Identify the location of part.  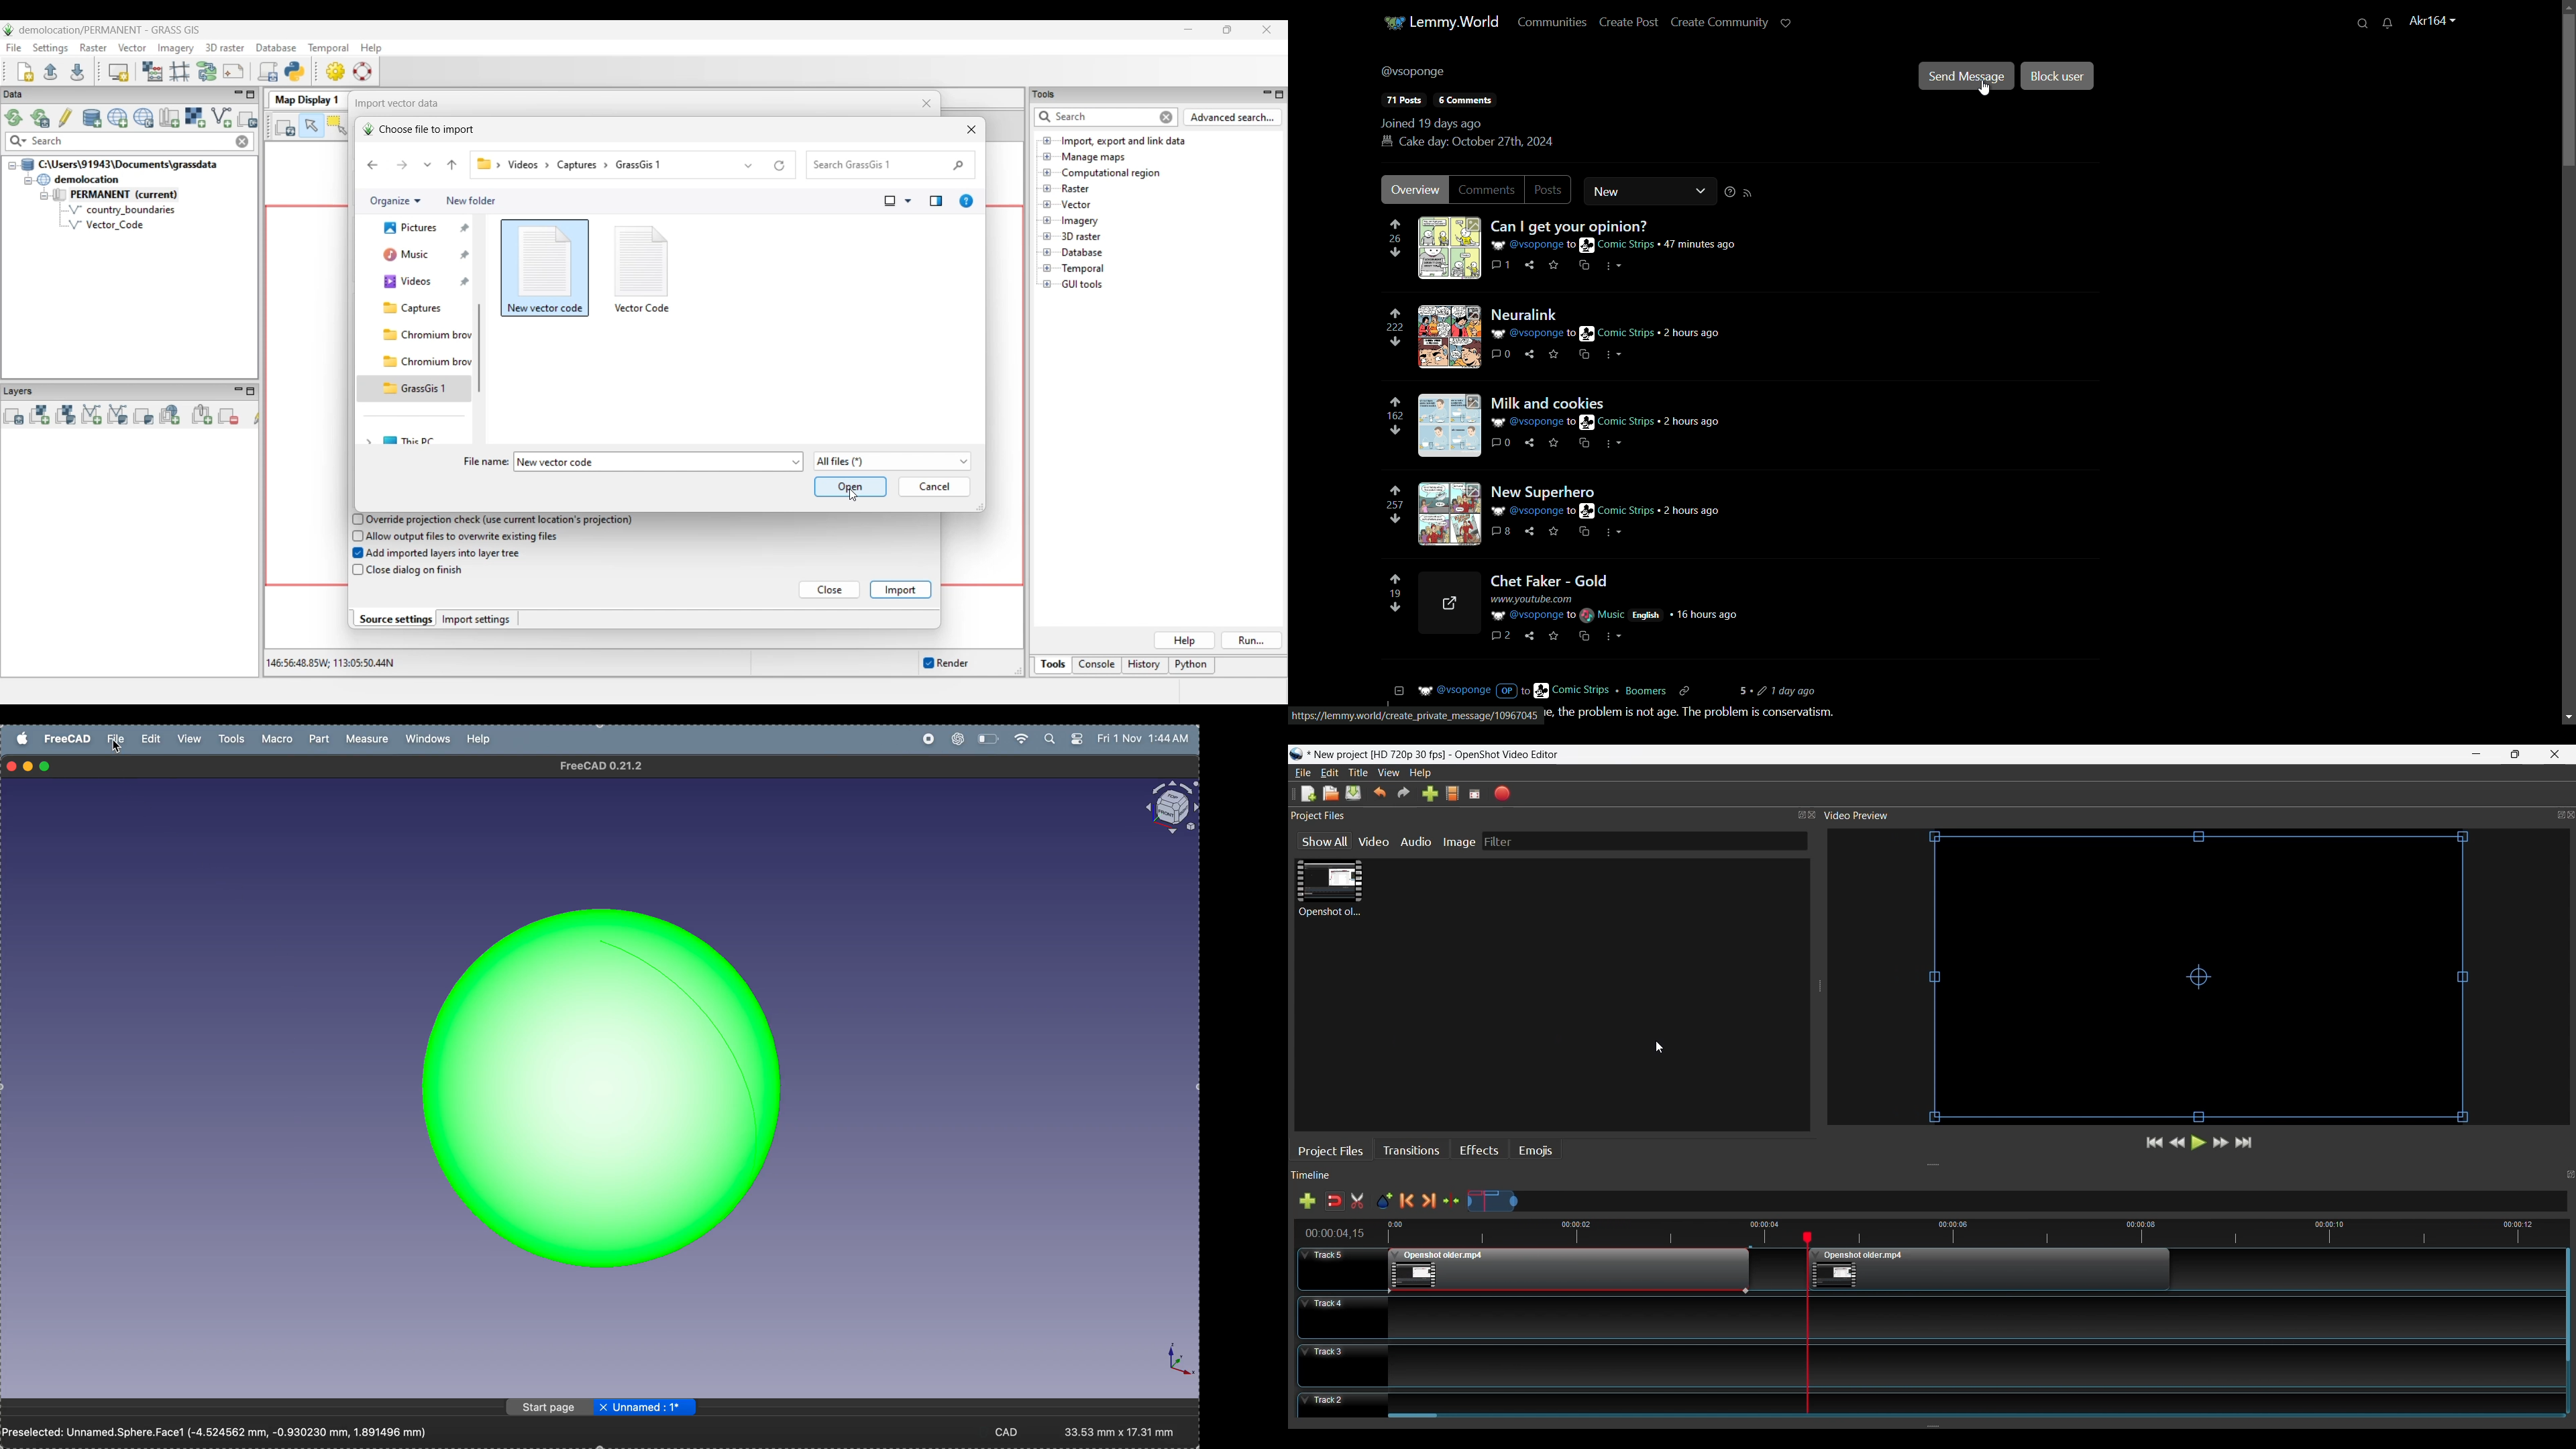
(322, 738).